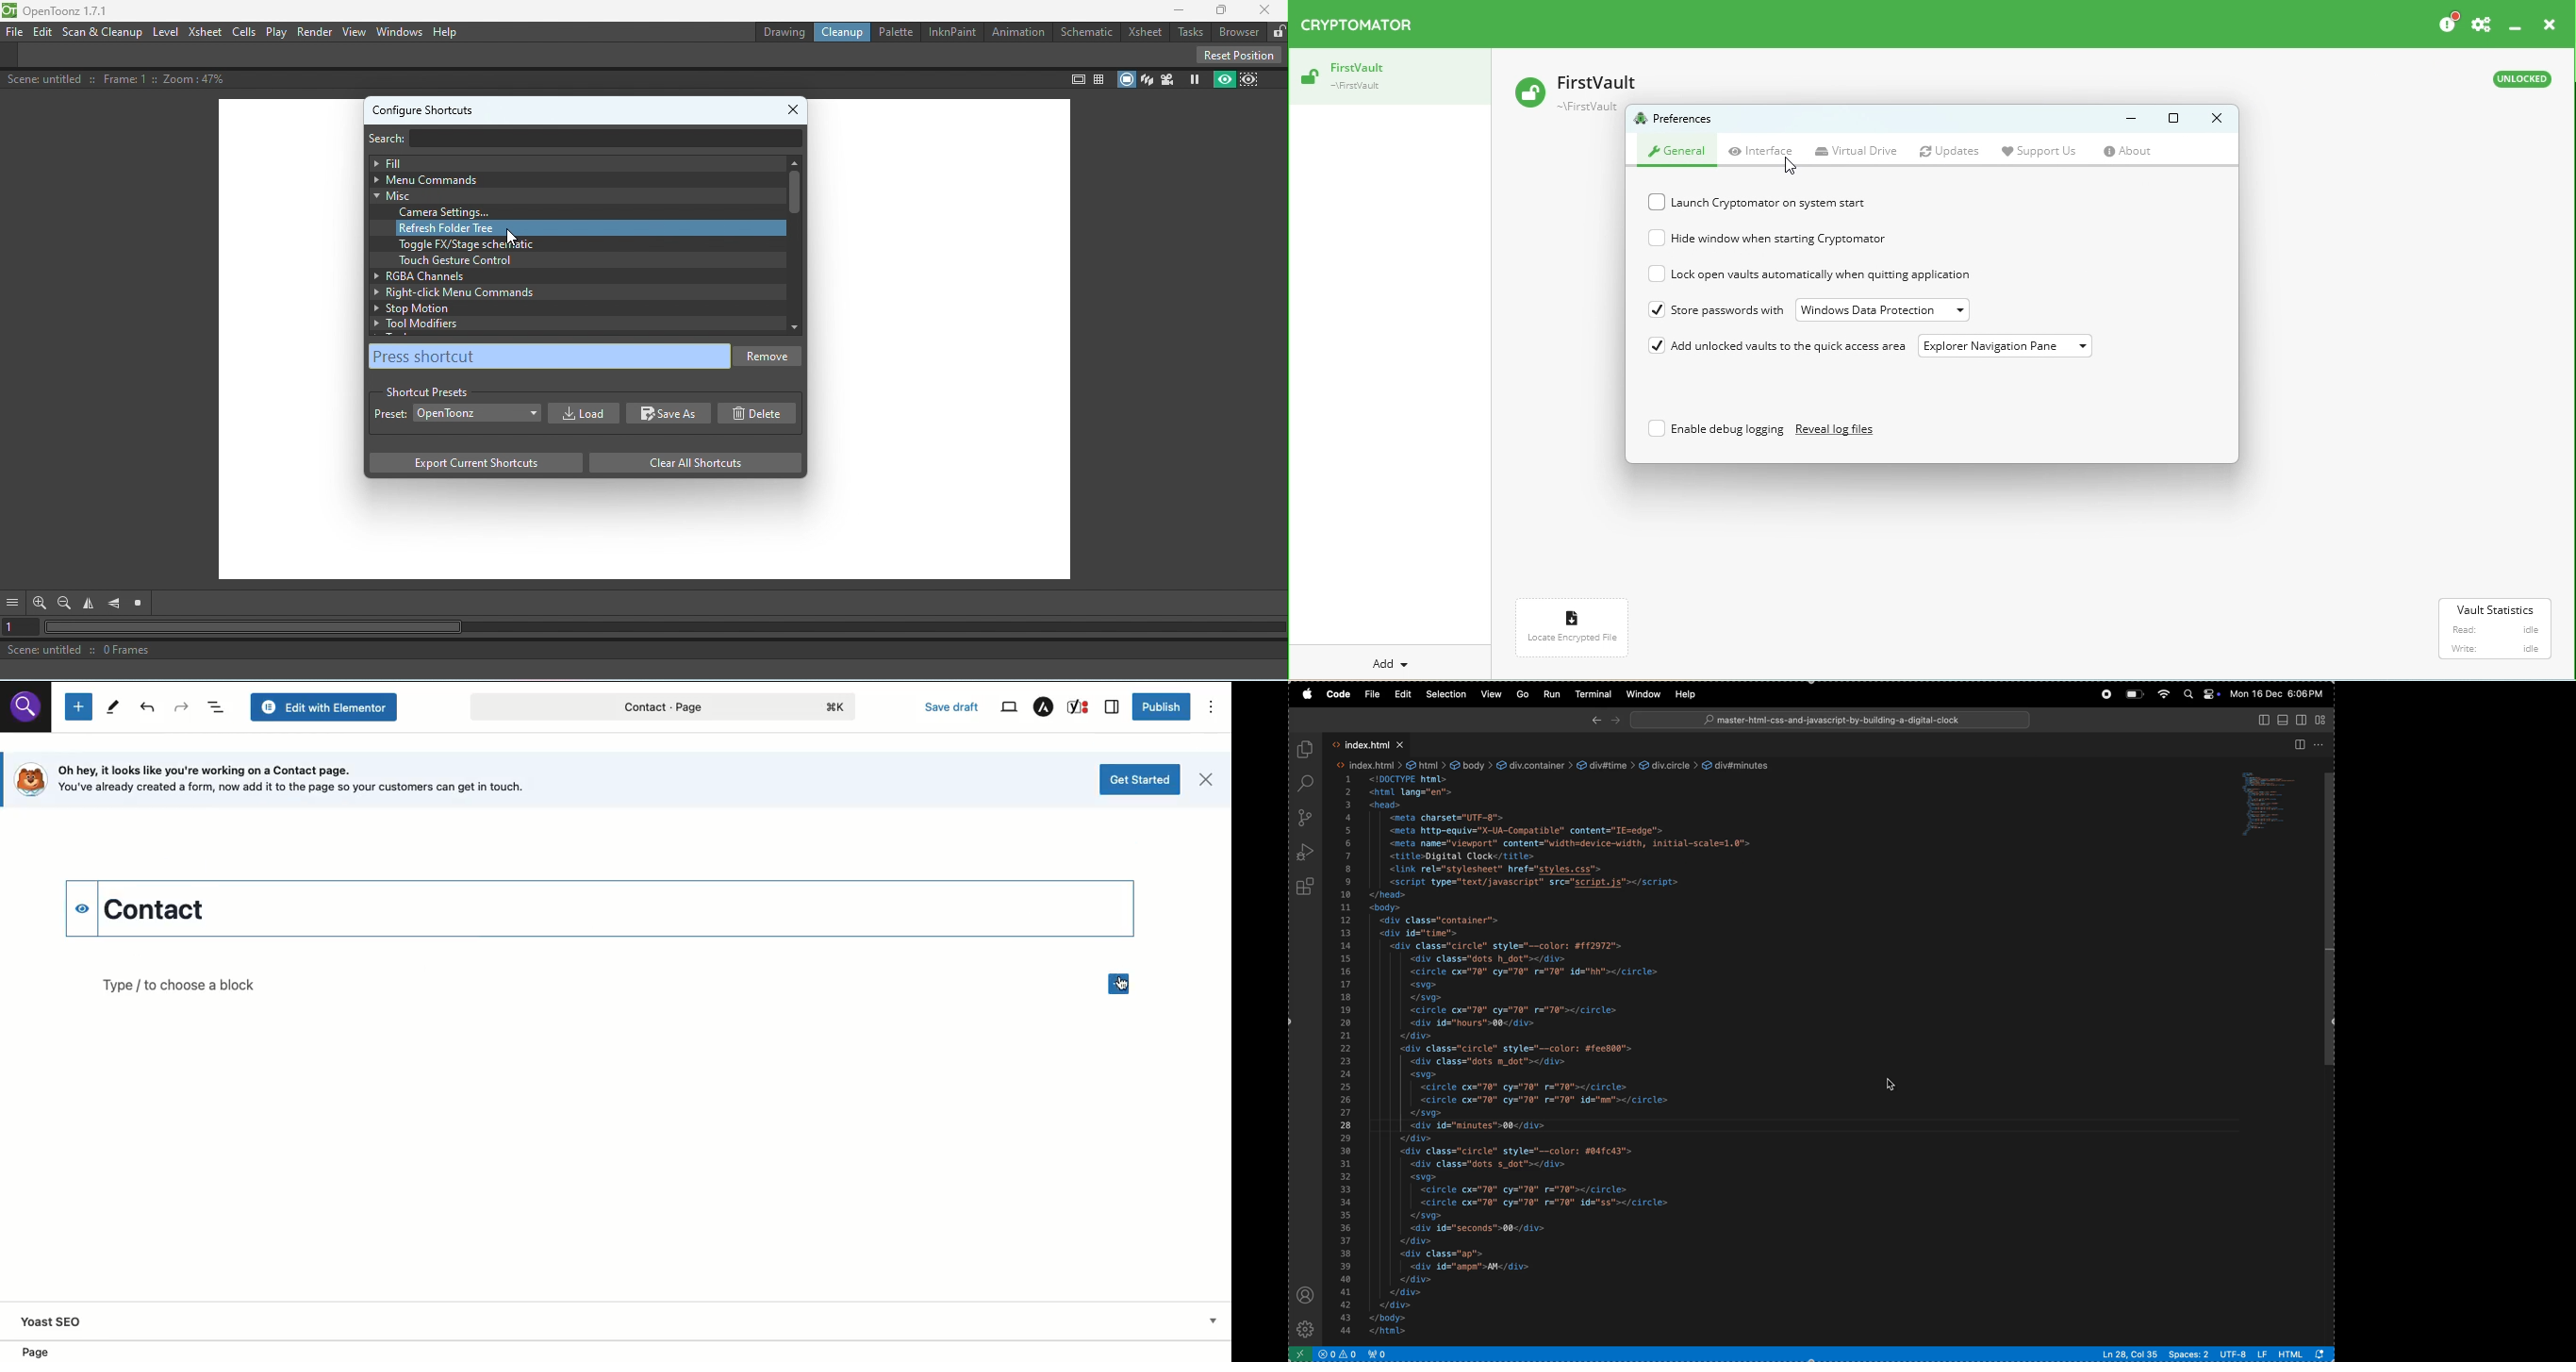 This screenshot has width=2576, height=1372. Describe the element at coordinates (2321, 719) in the screenshot. I see `customozie layout` at that location.